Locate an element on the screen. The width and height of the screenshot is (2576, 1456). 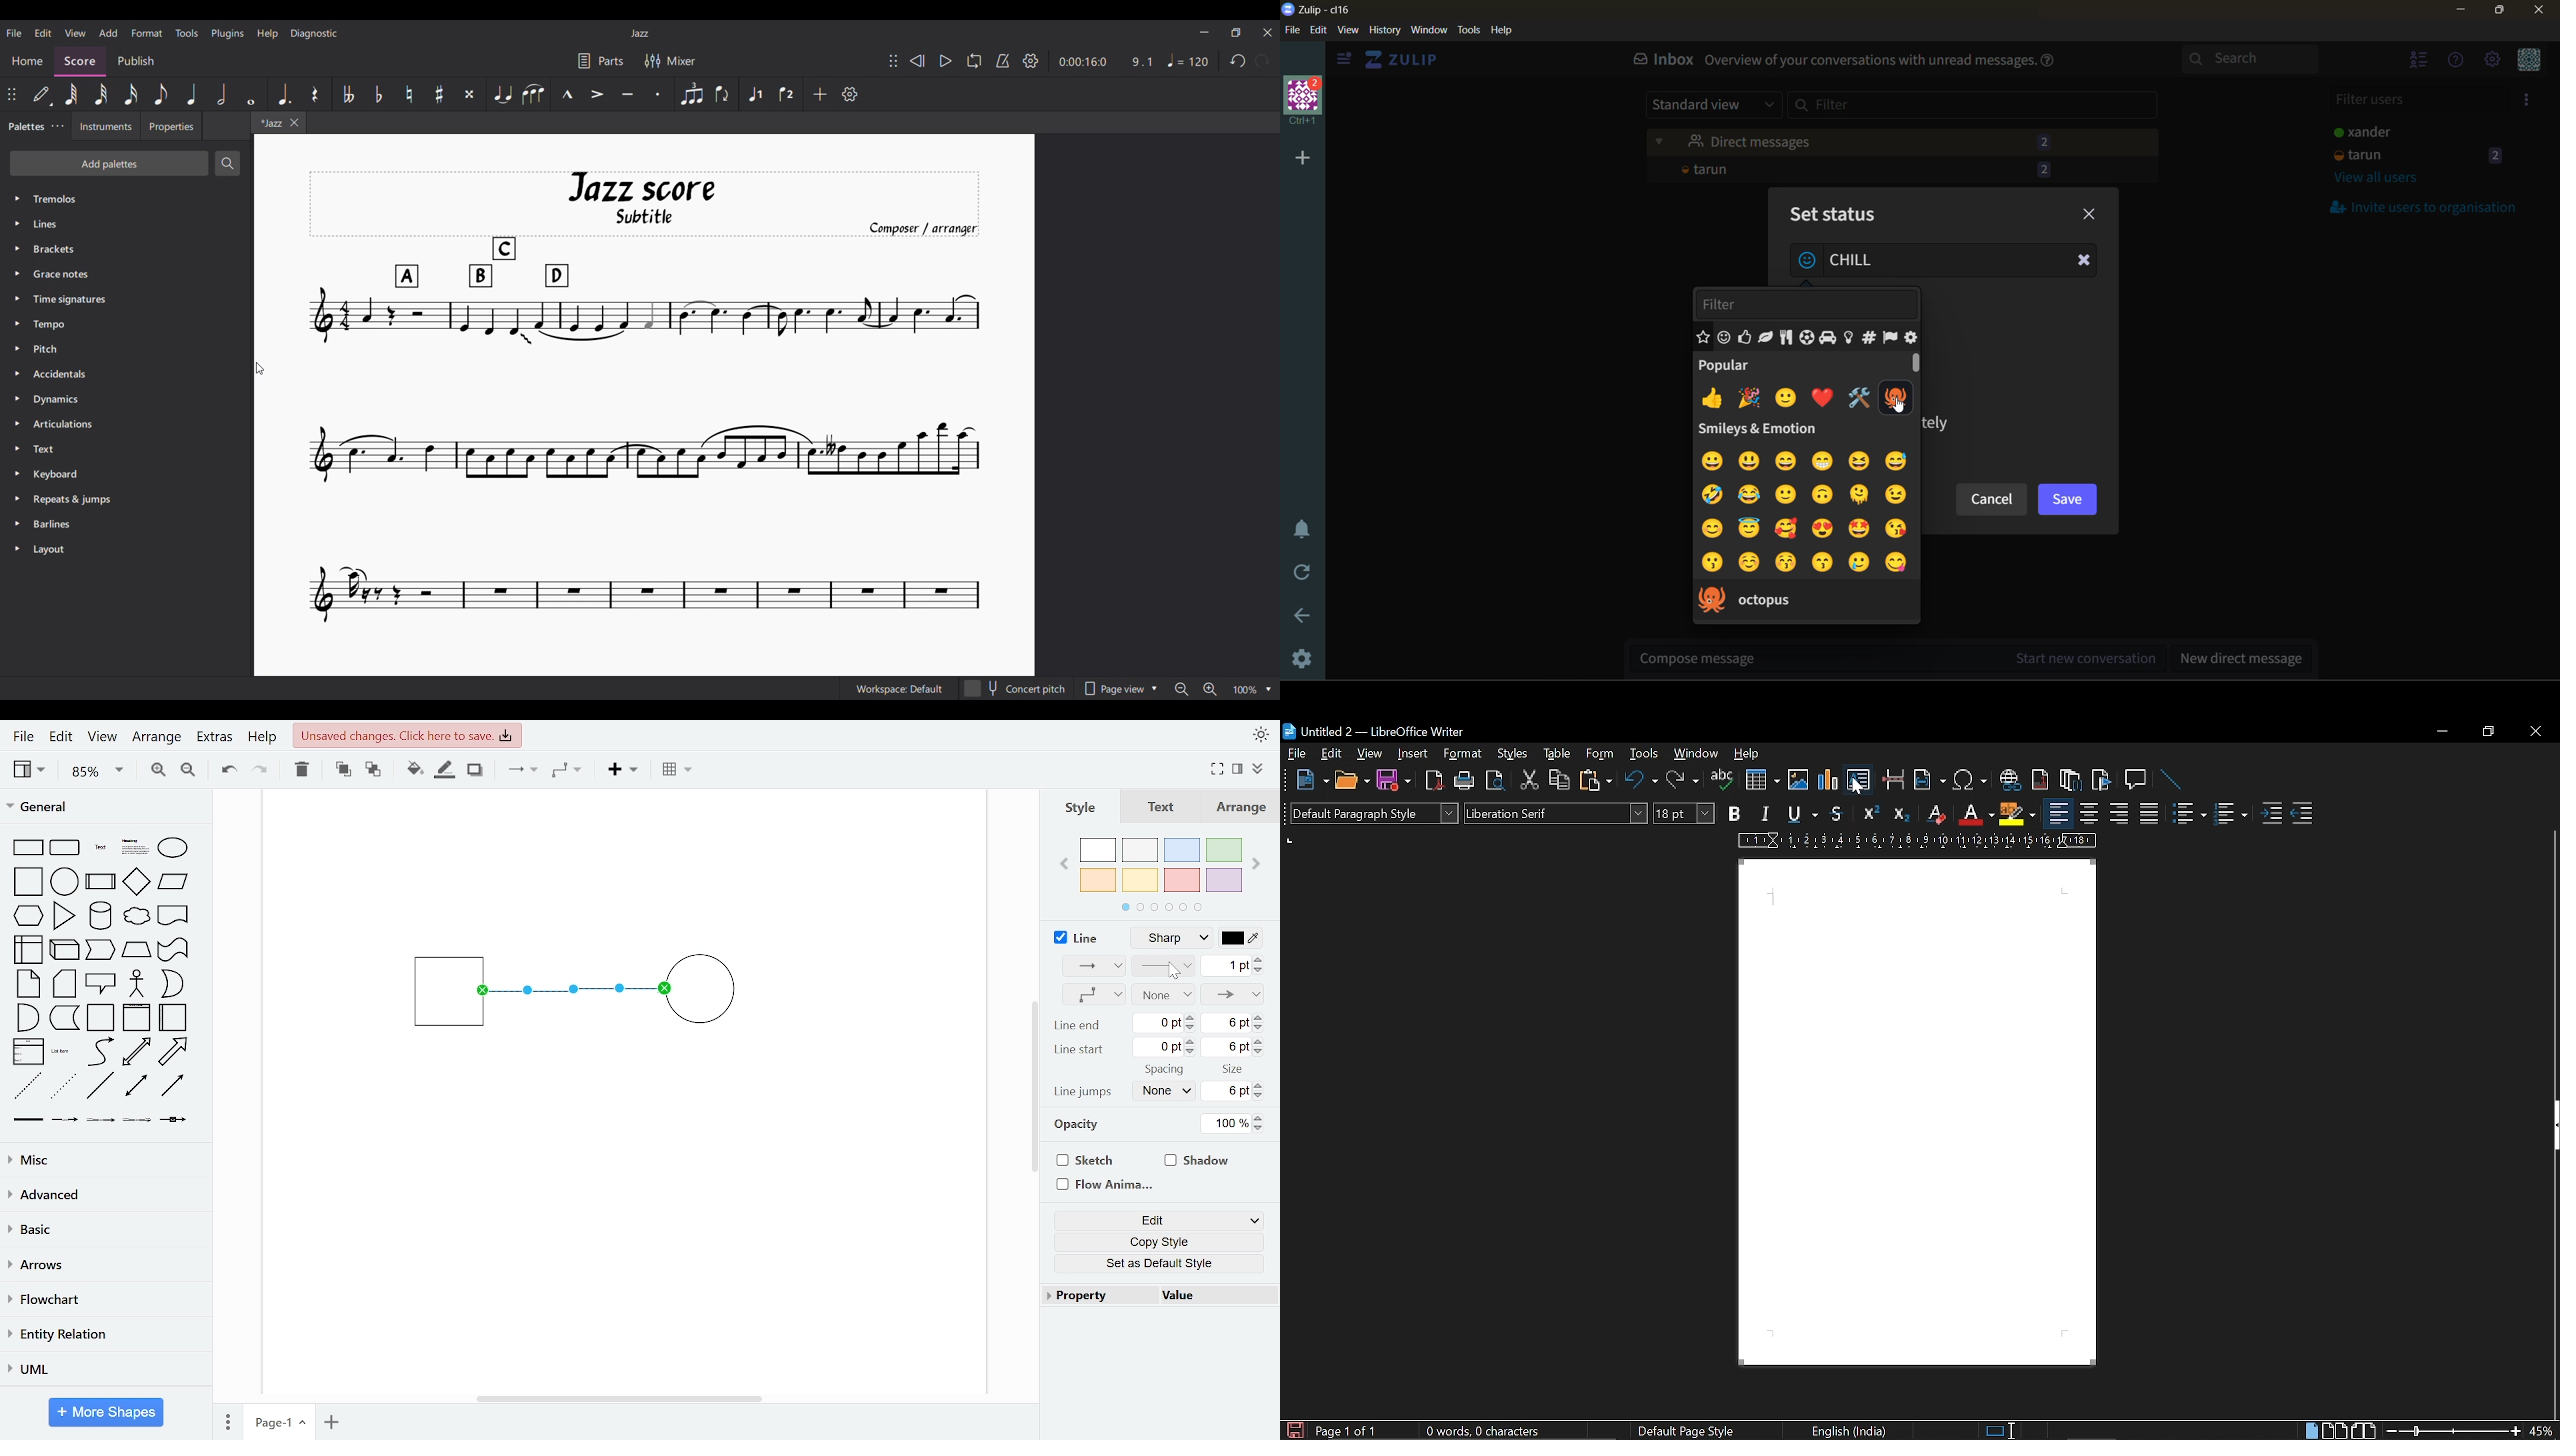
Zoom options is located at coordinates (1253, 689).